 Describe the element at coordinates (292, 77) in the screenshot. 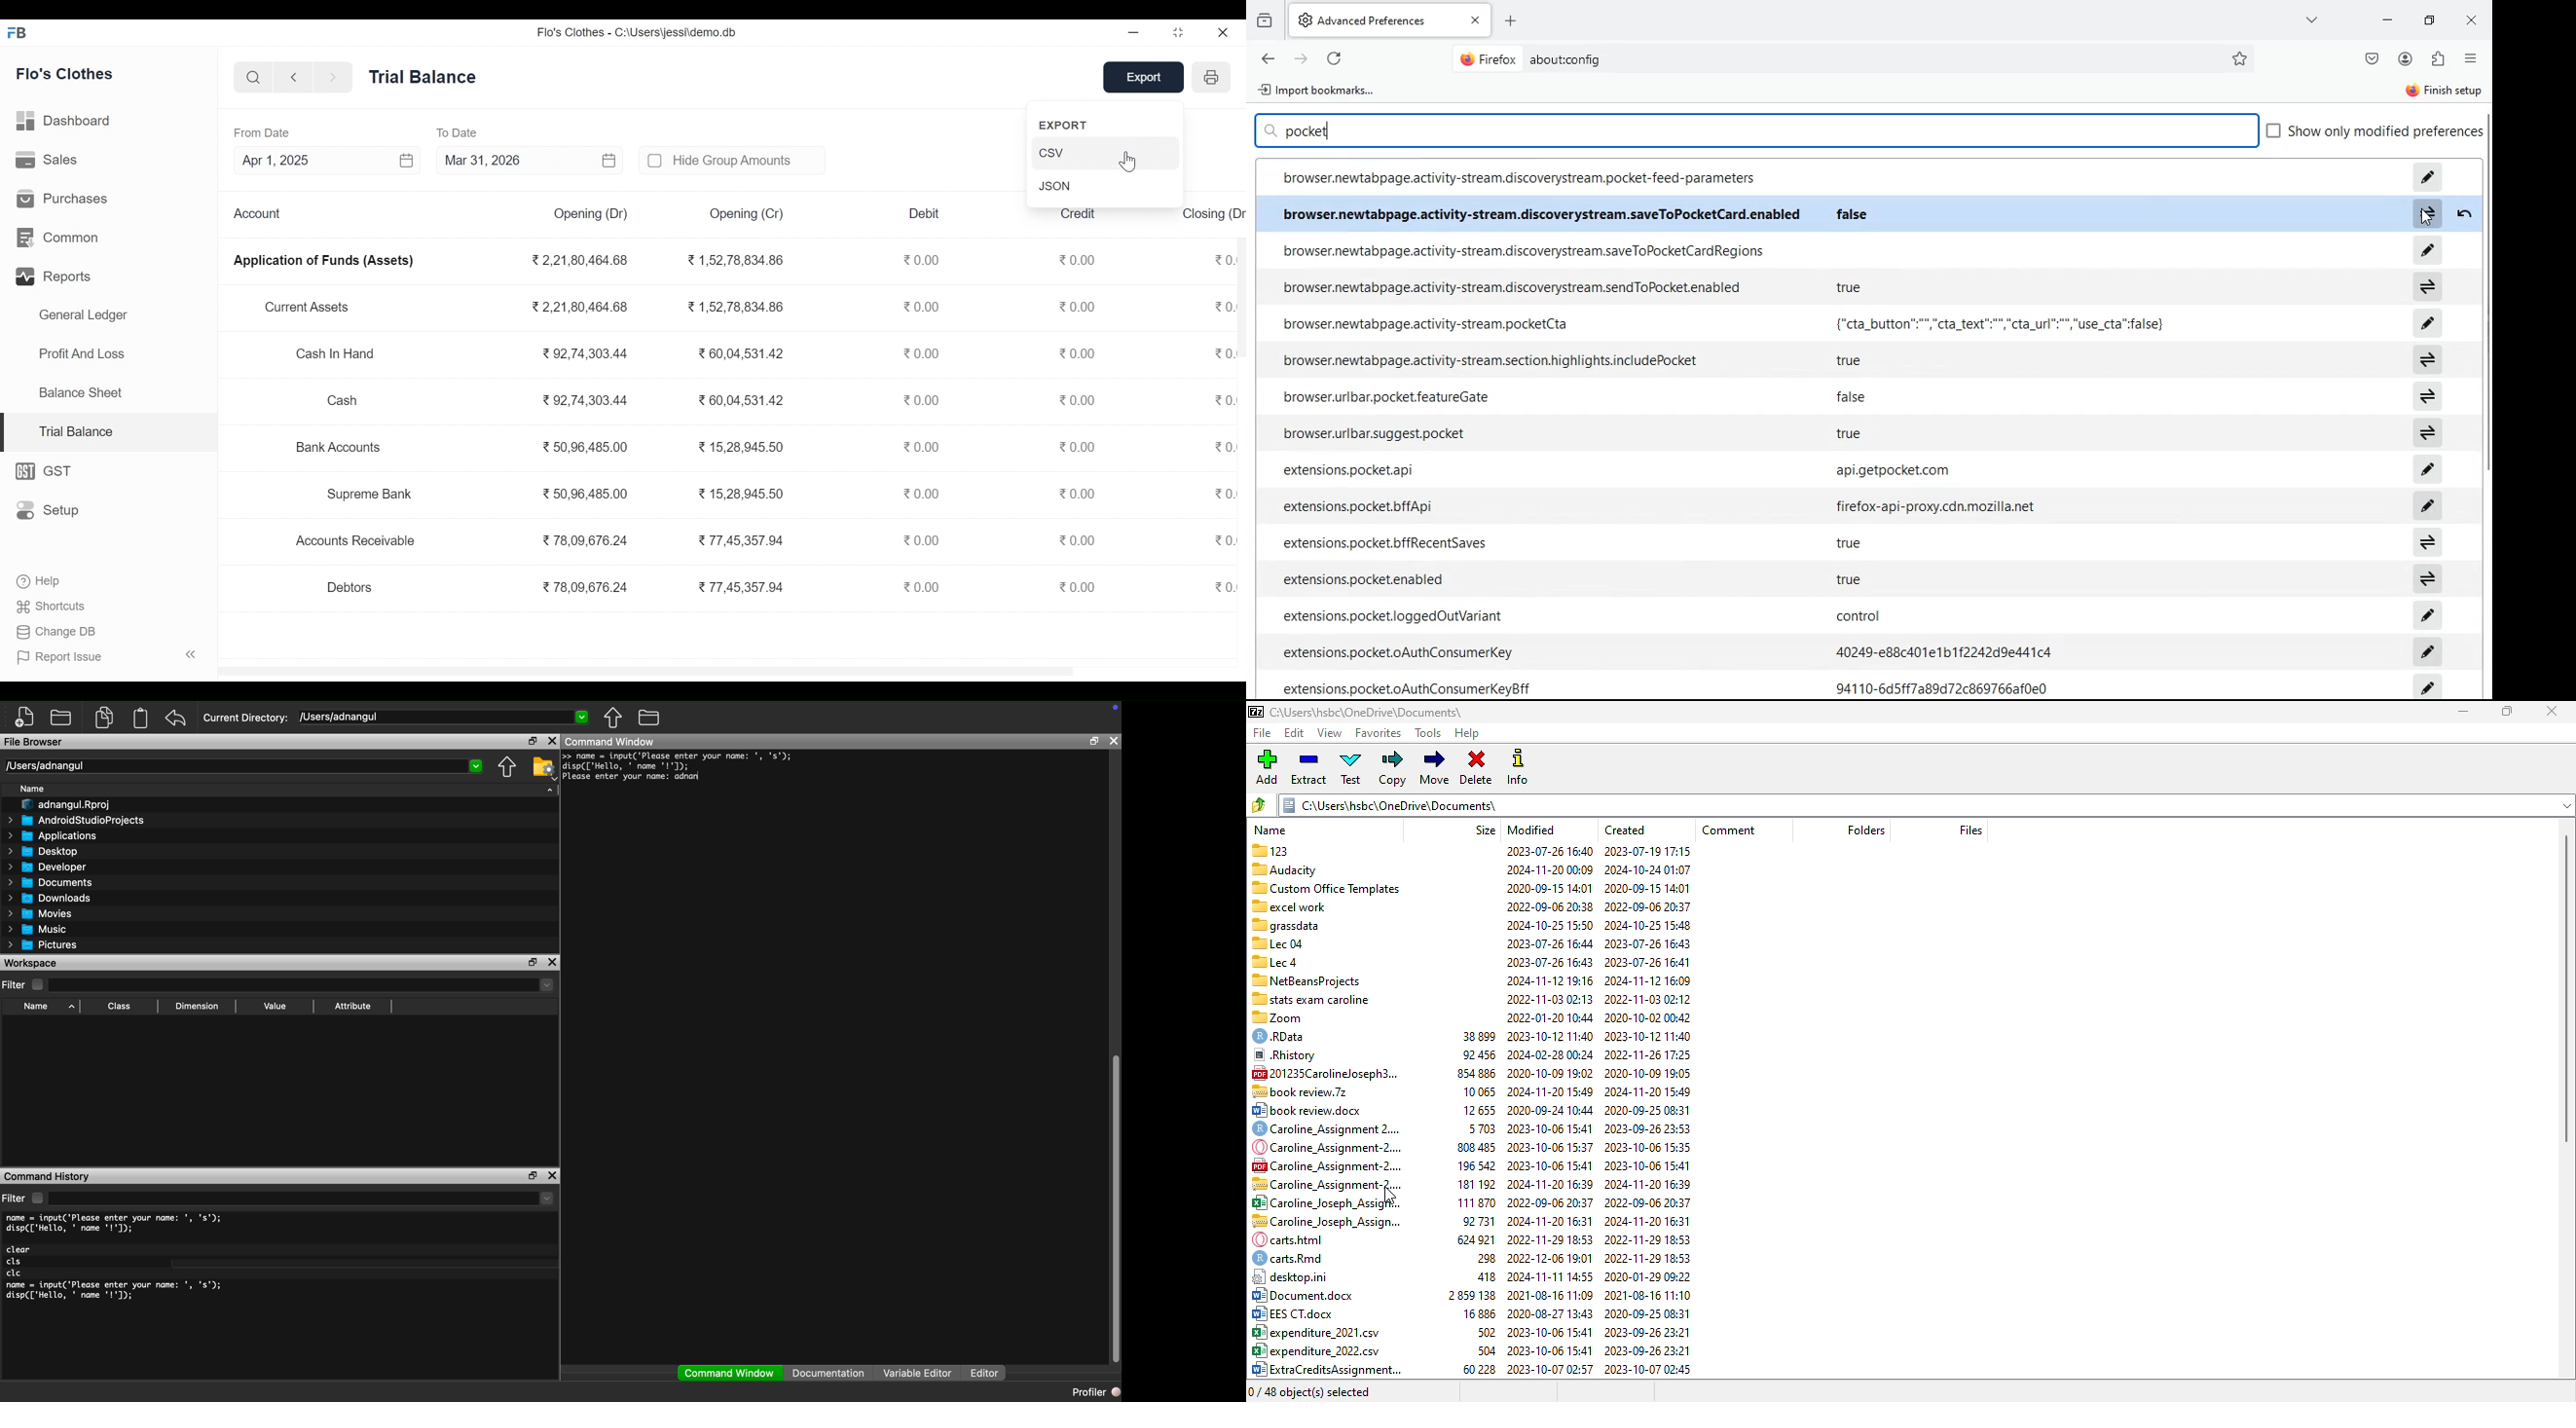

I see `Move back` at that location.